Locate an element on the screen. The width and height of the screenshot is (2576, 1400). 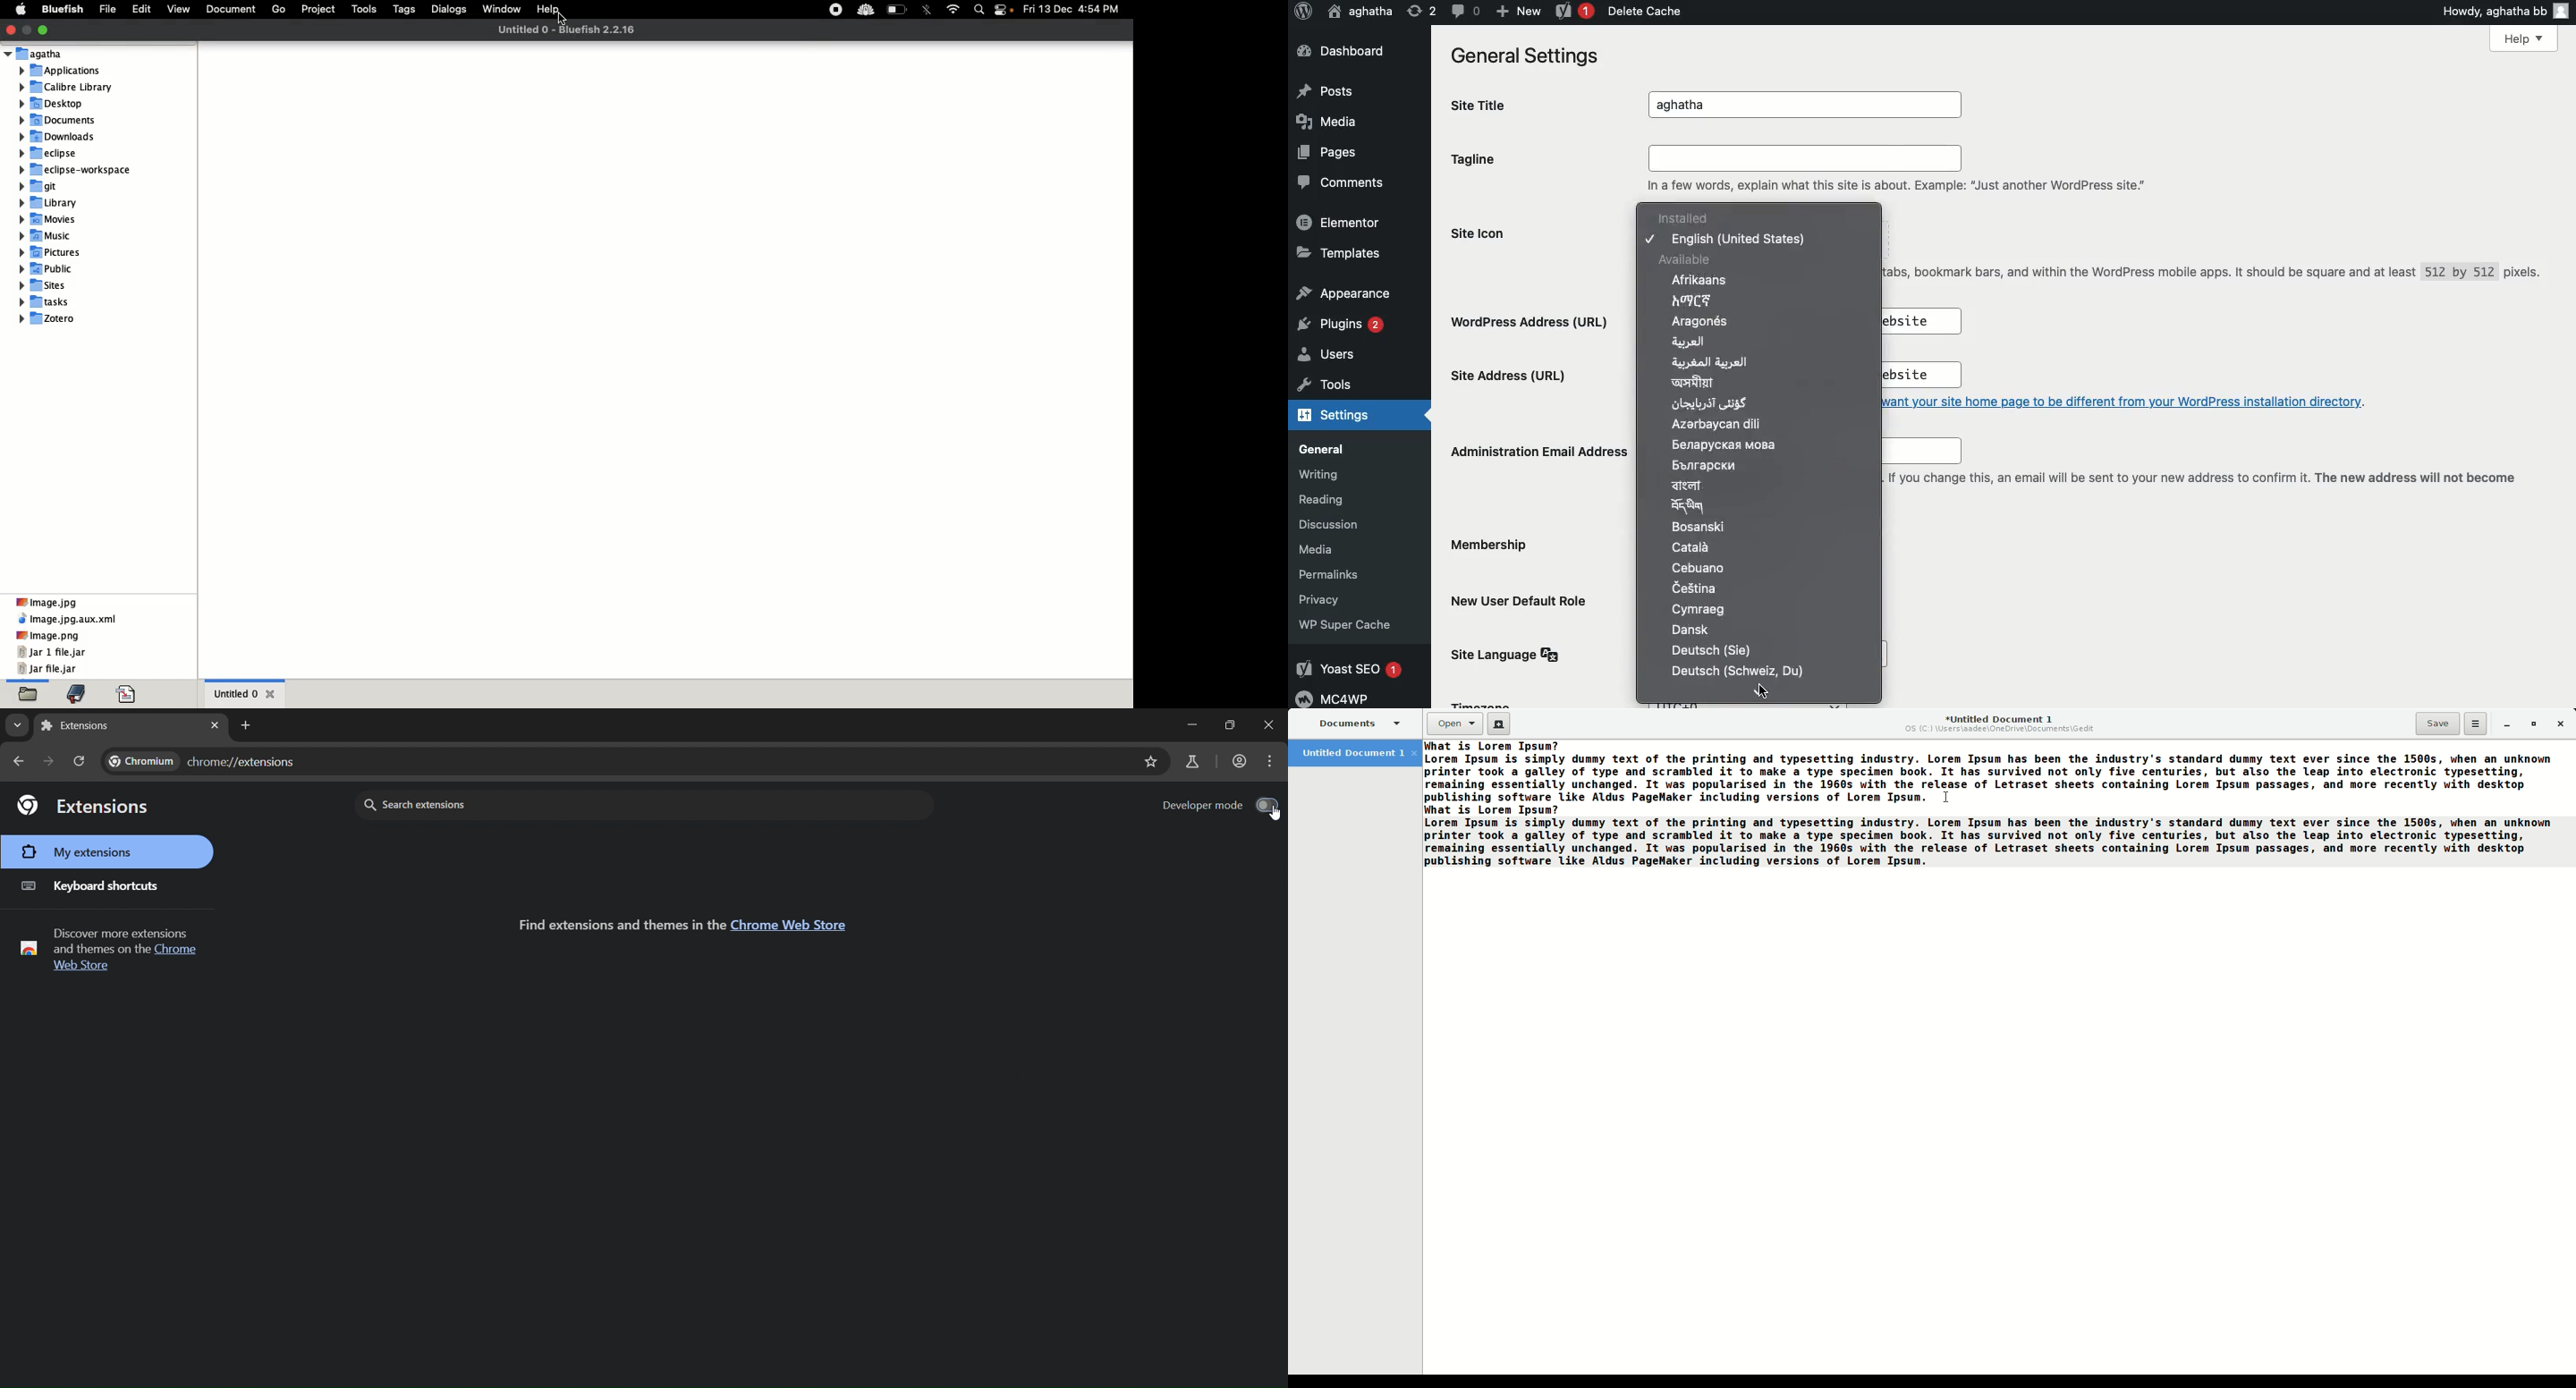
new tab is located at coordinates (245, 725).